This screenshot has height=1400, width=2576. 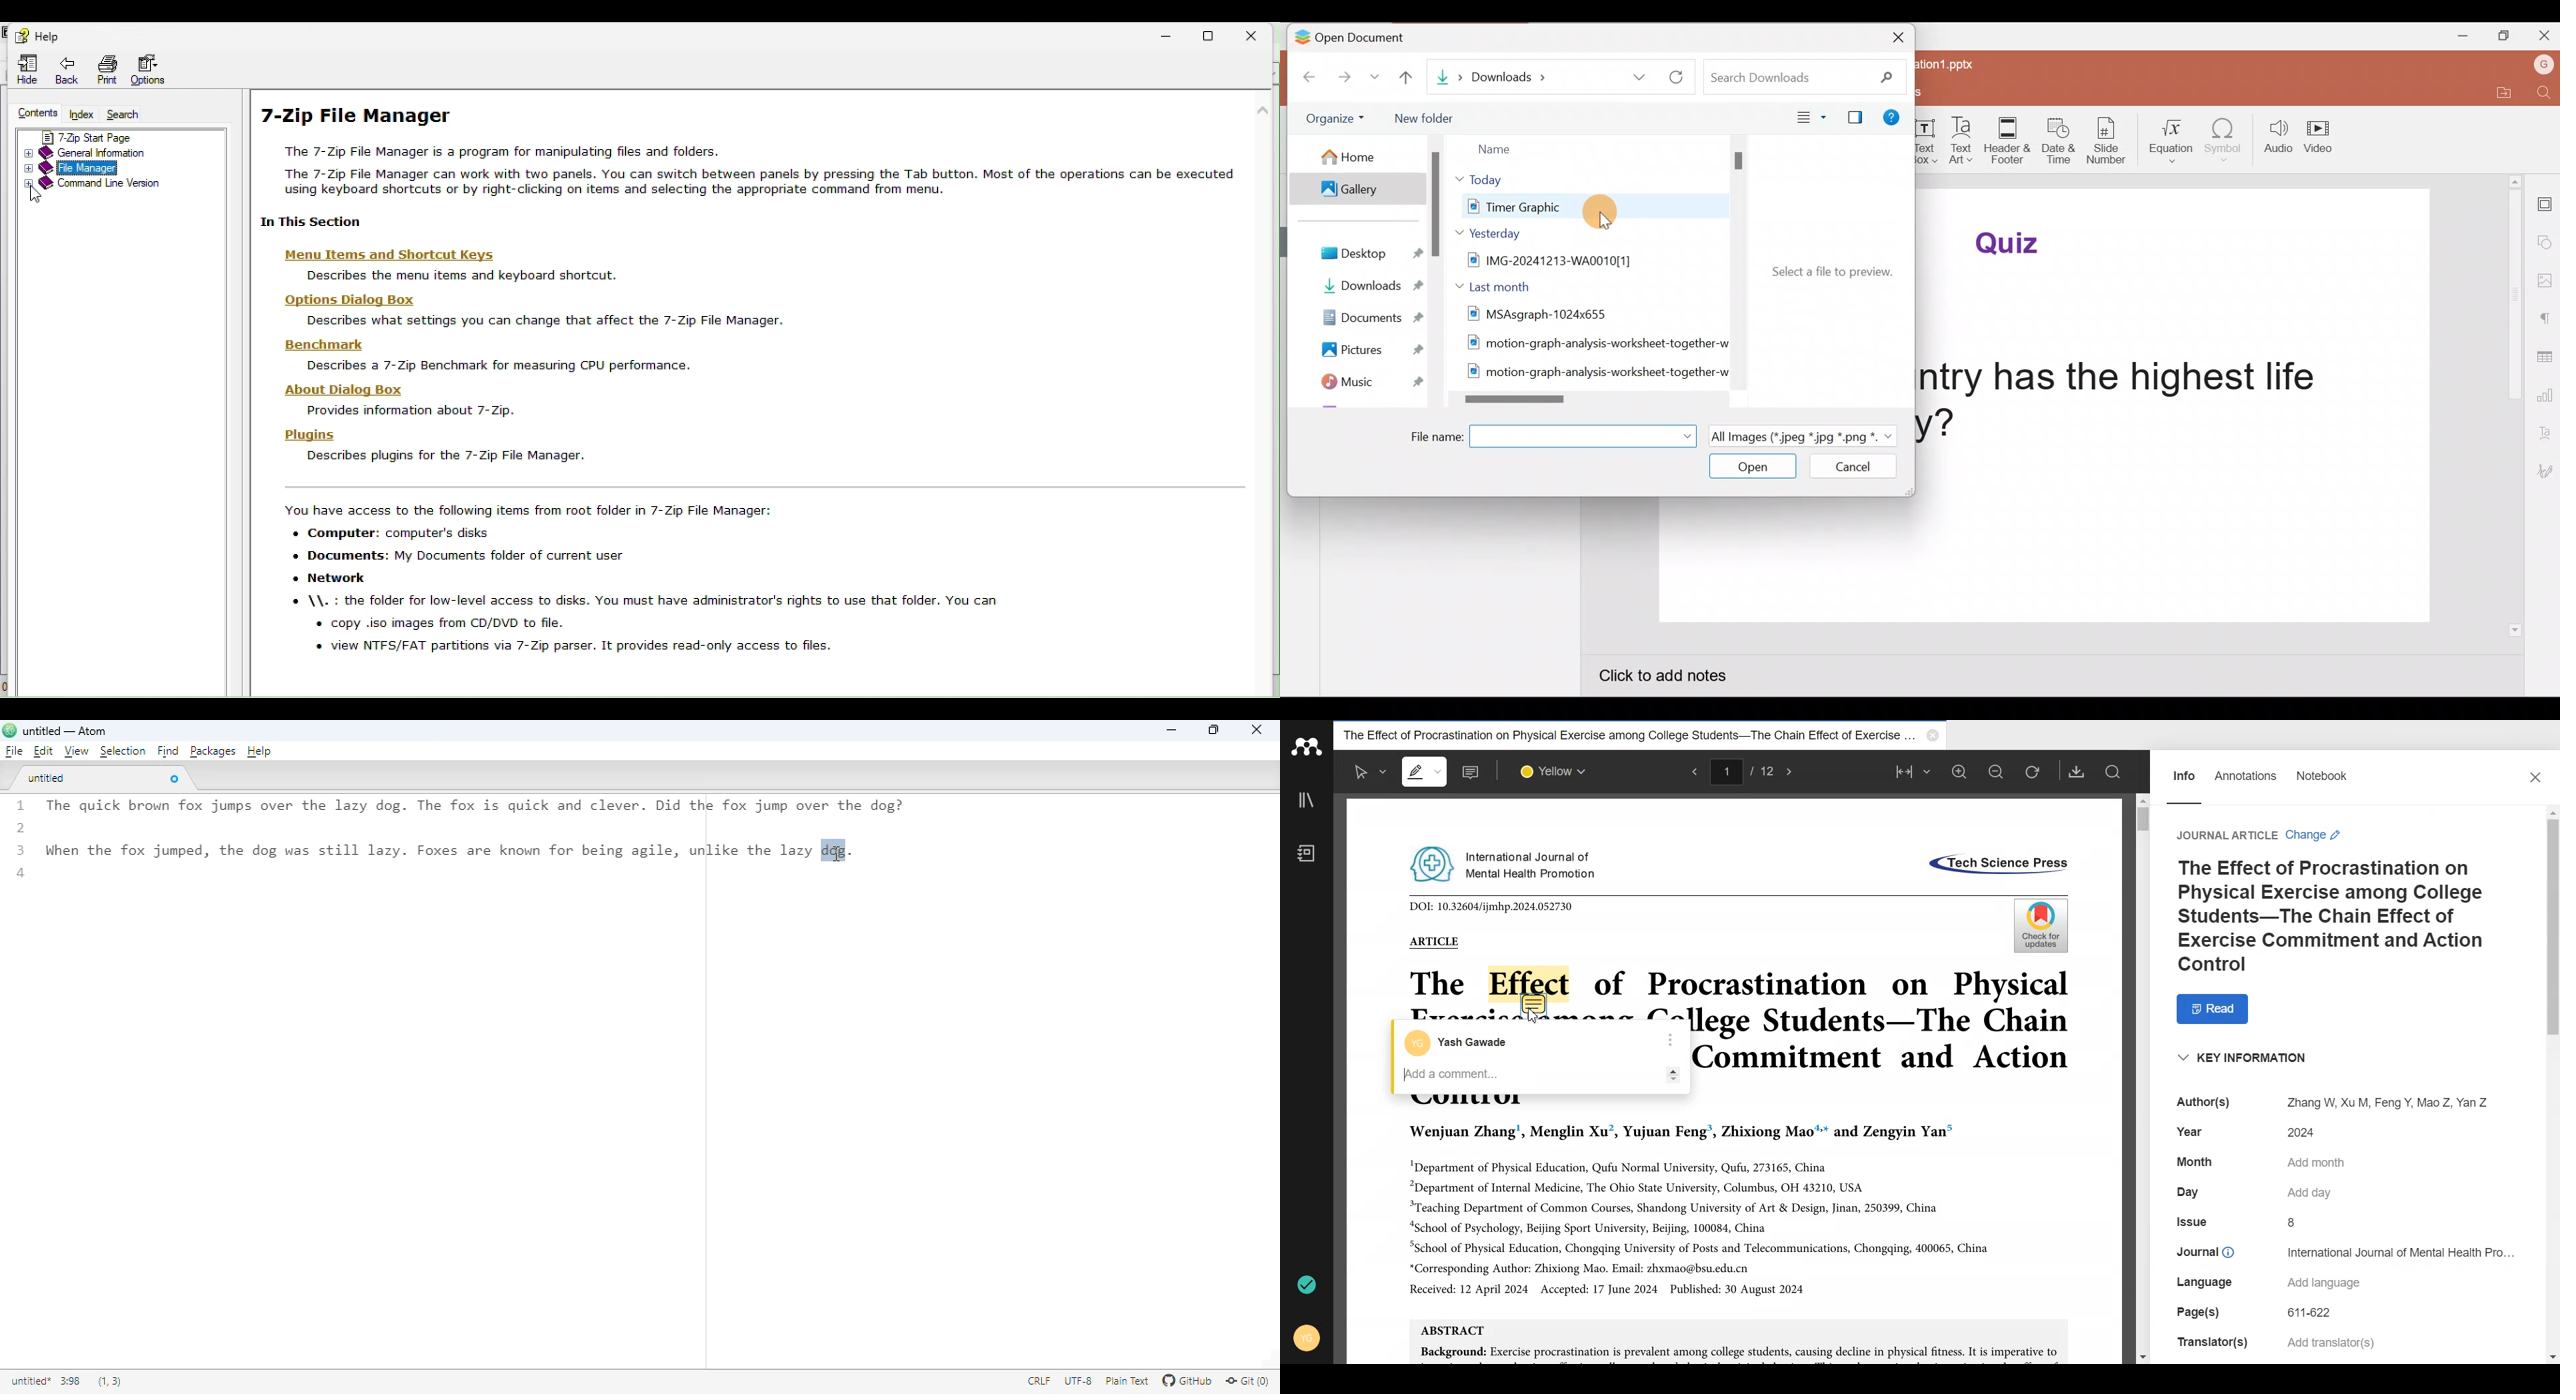 I want to click on CRLF, so click(x=1040, y=1382).